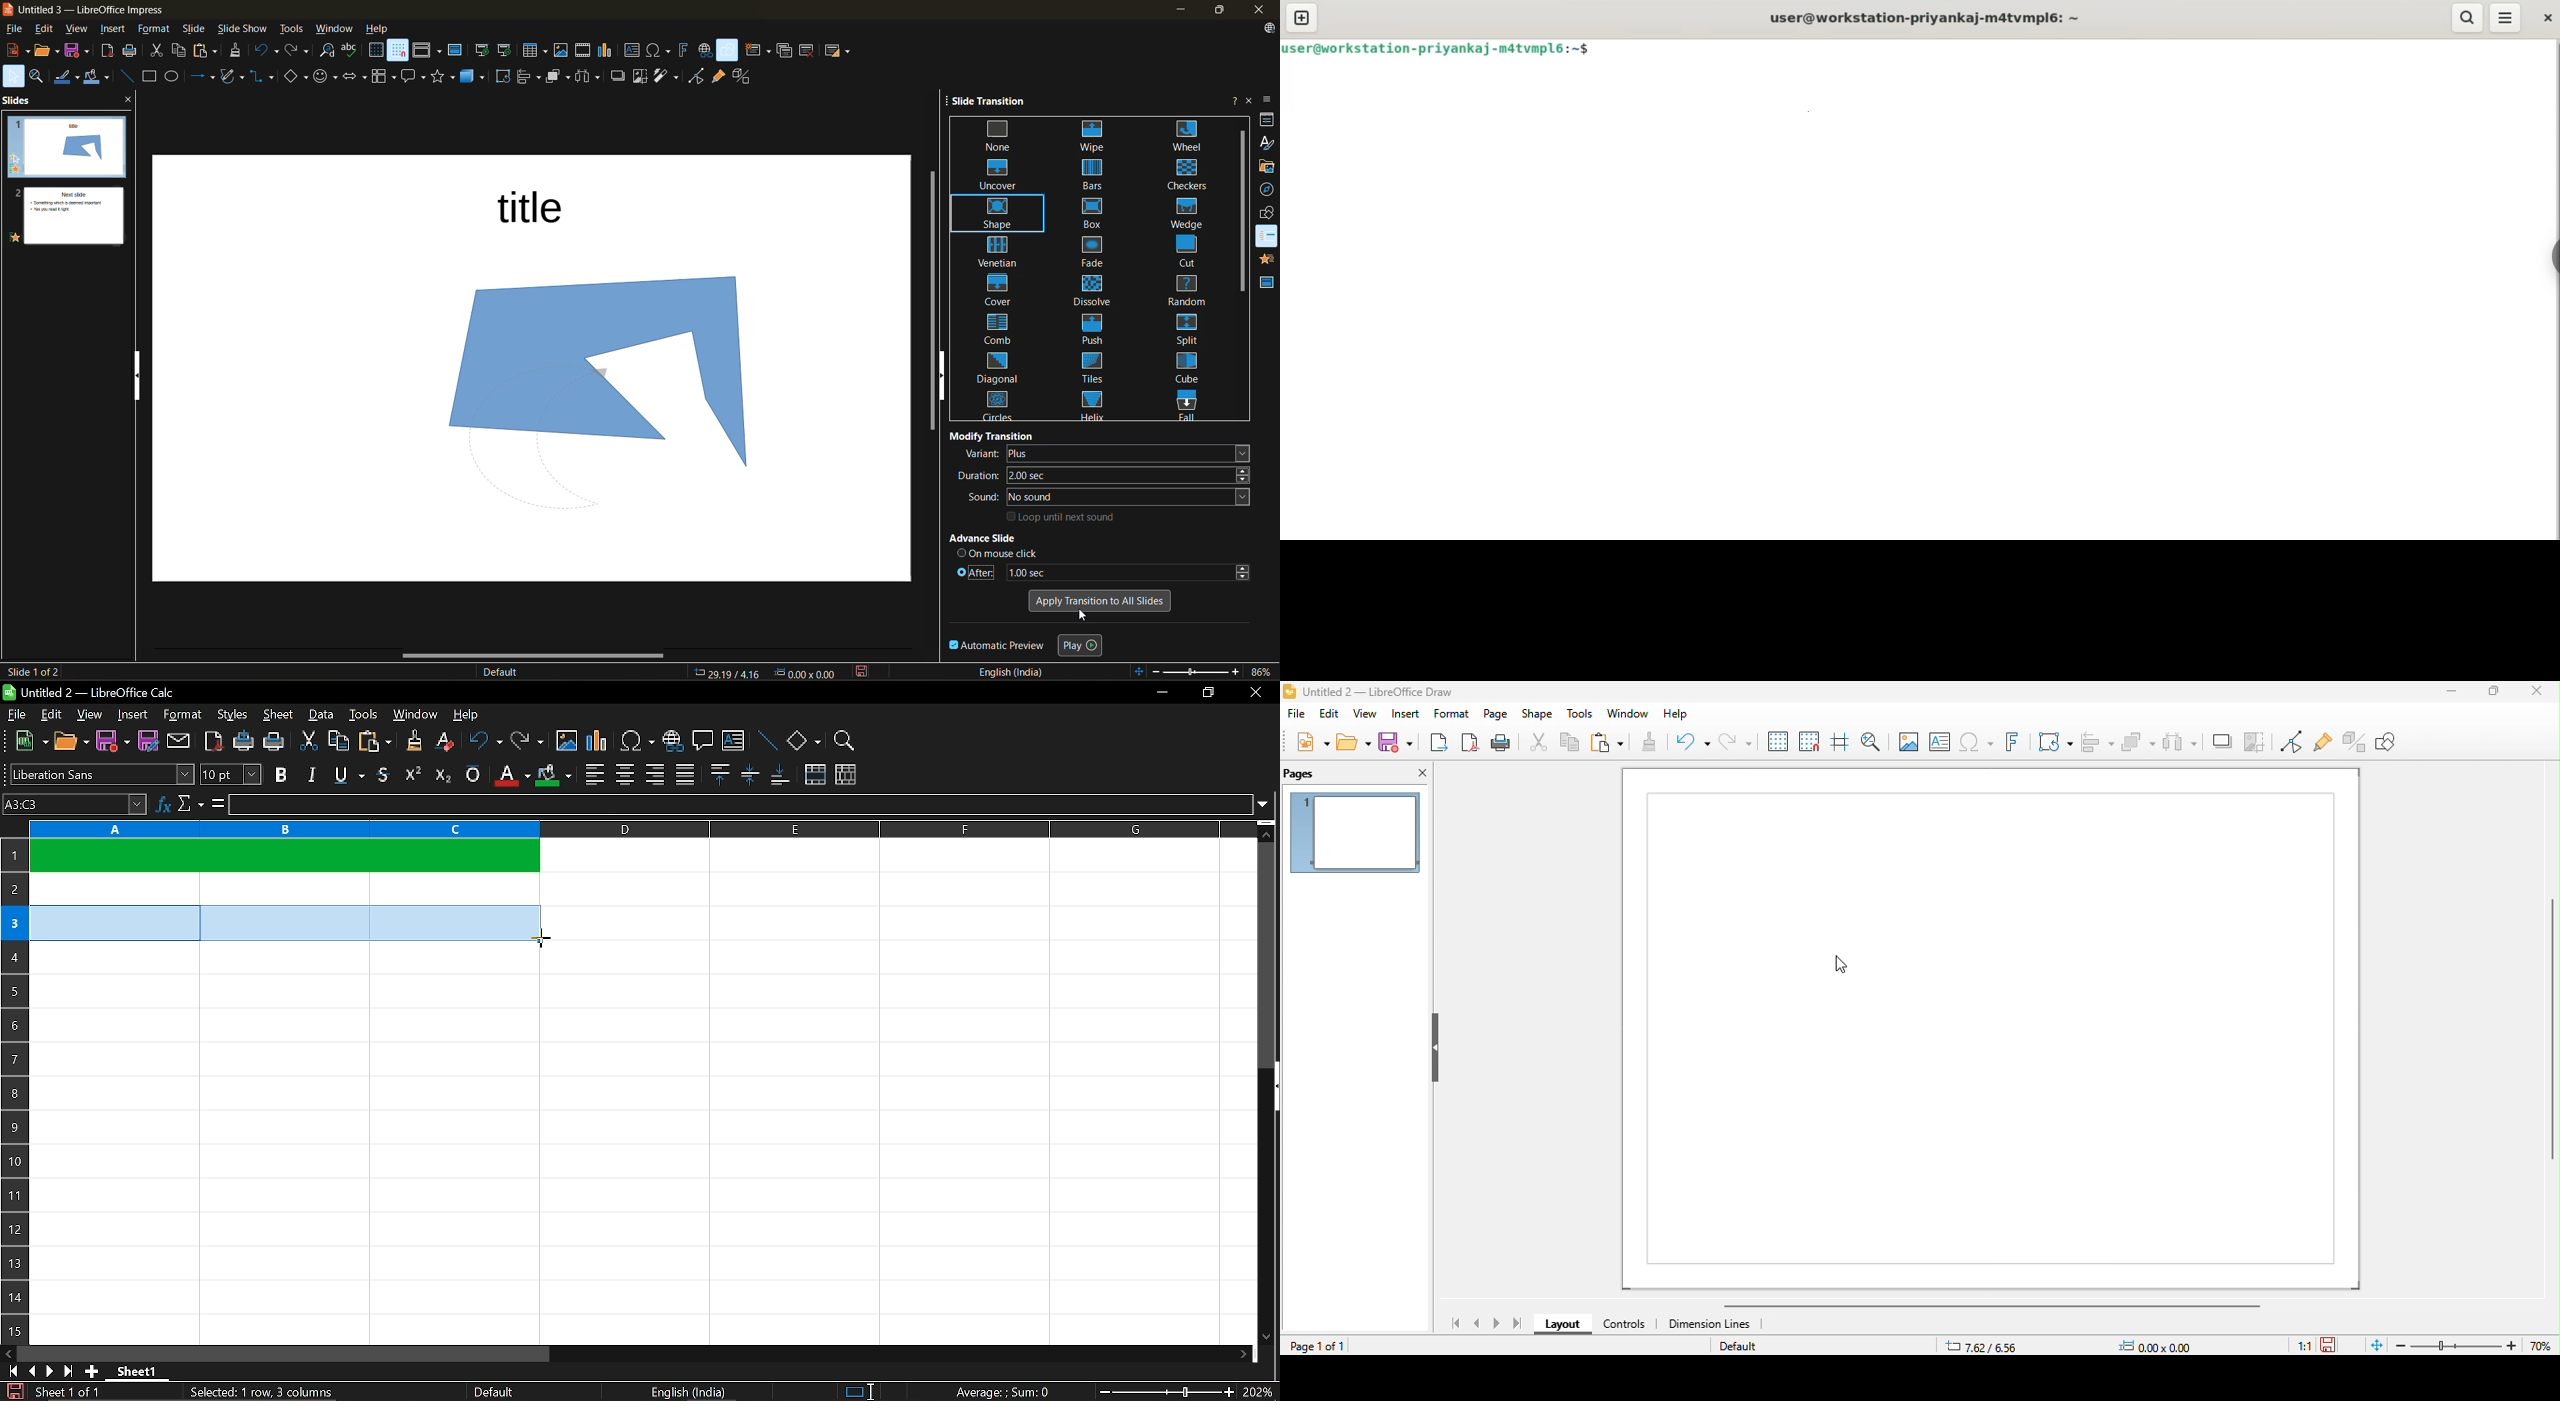  What do you see at coordinates (1081, 617) in the screenshot?
I see `cursor` at bounding box center [1081, 617].